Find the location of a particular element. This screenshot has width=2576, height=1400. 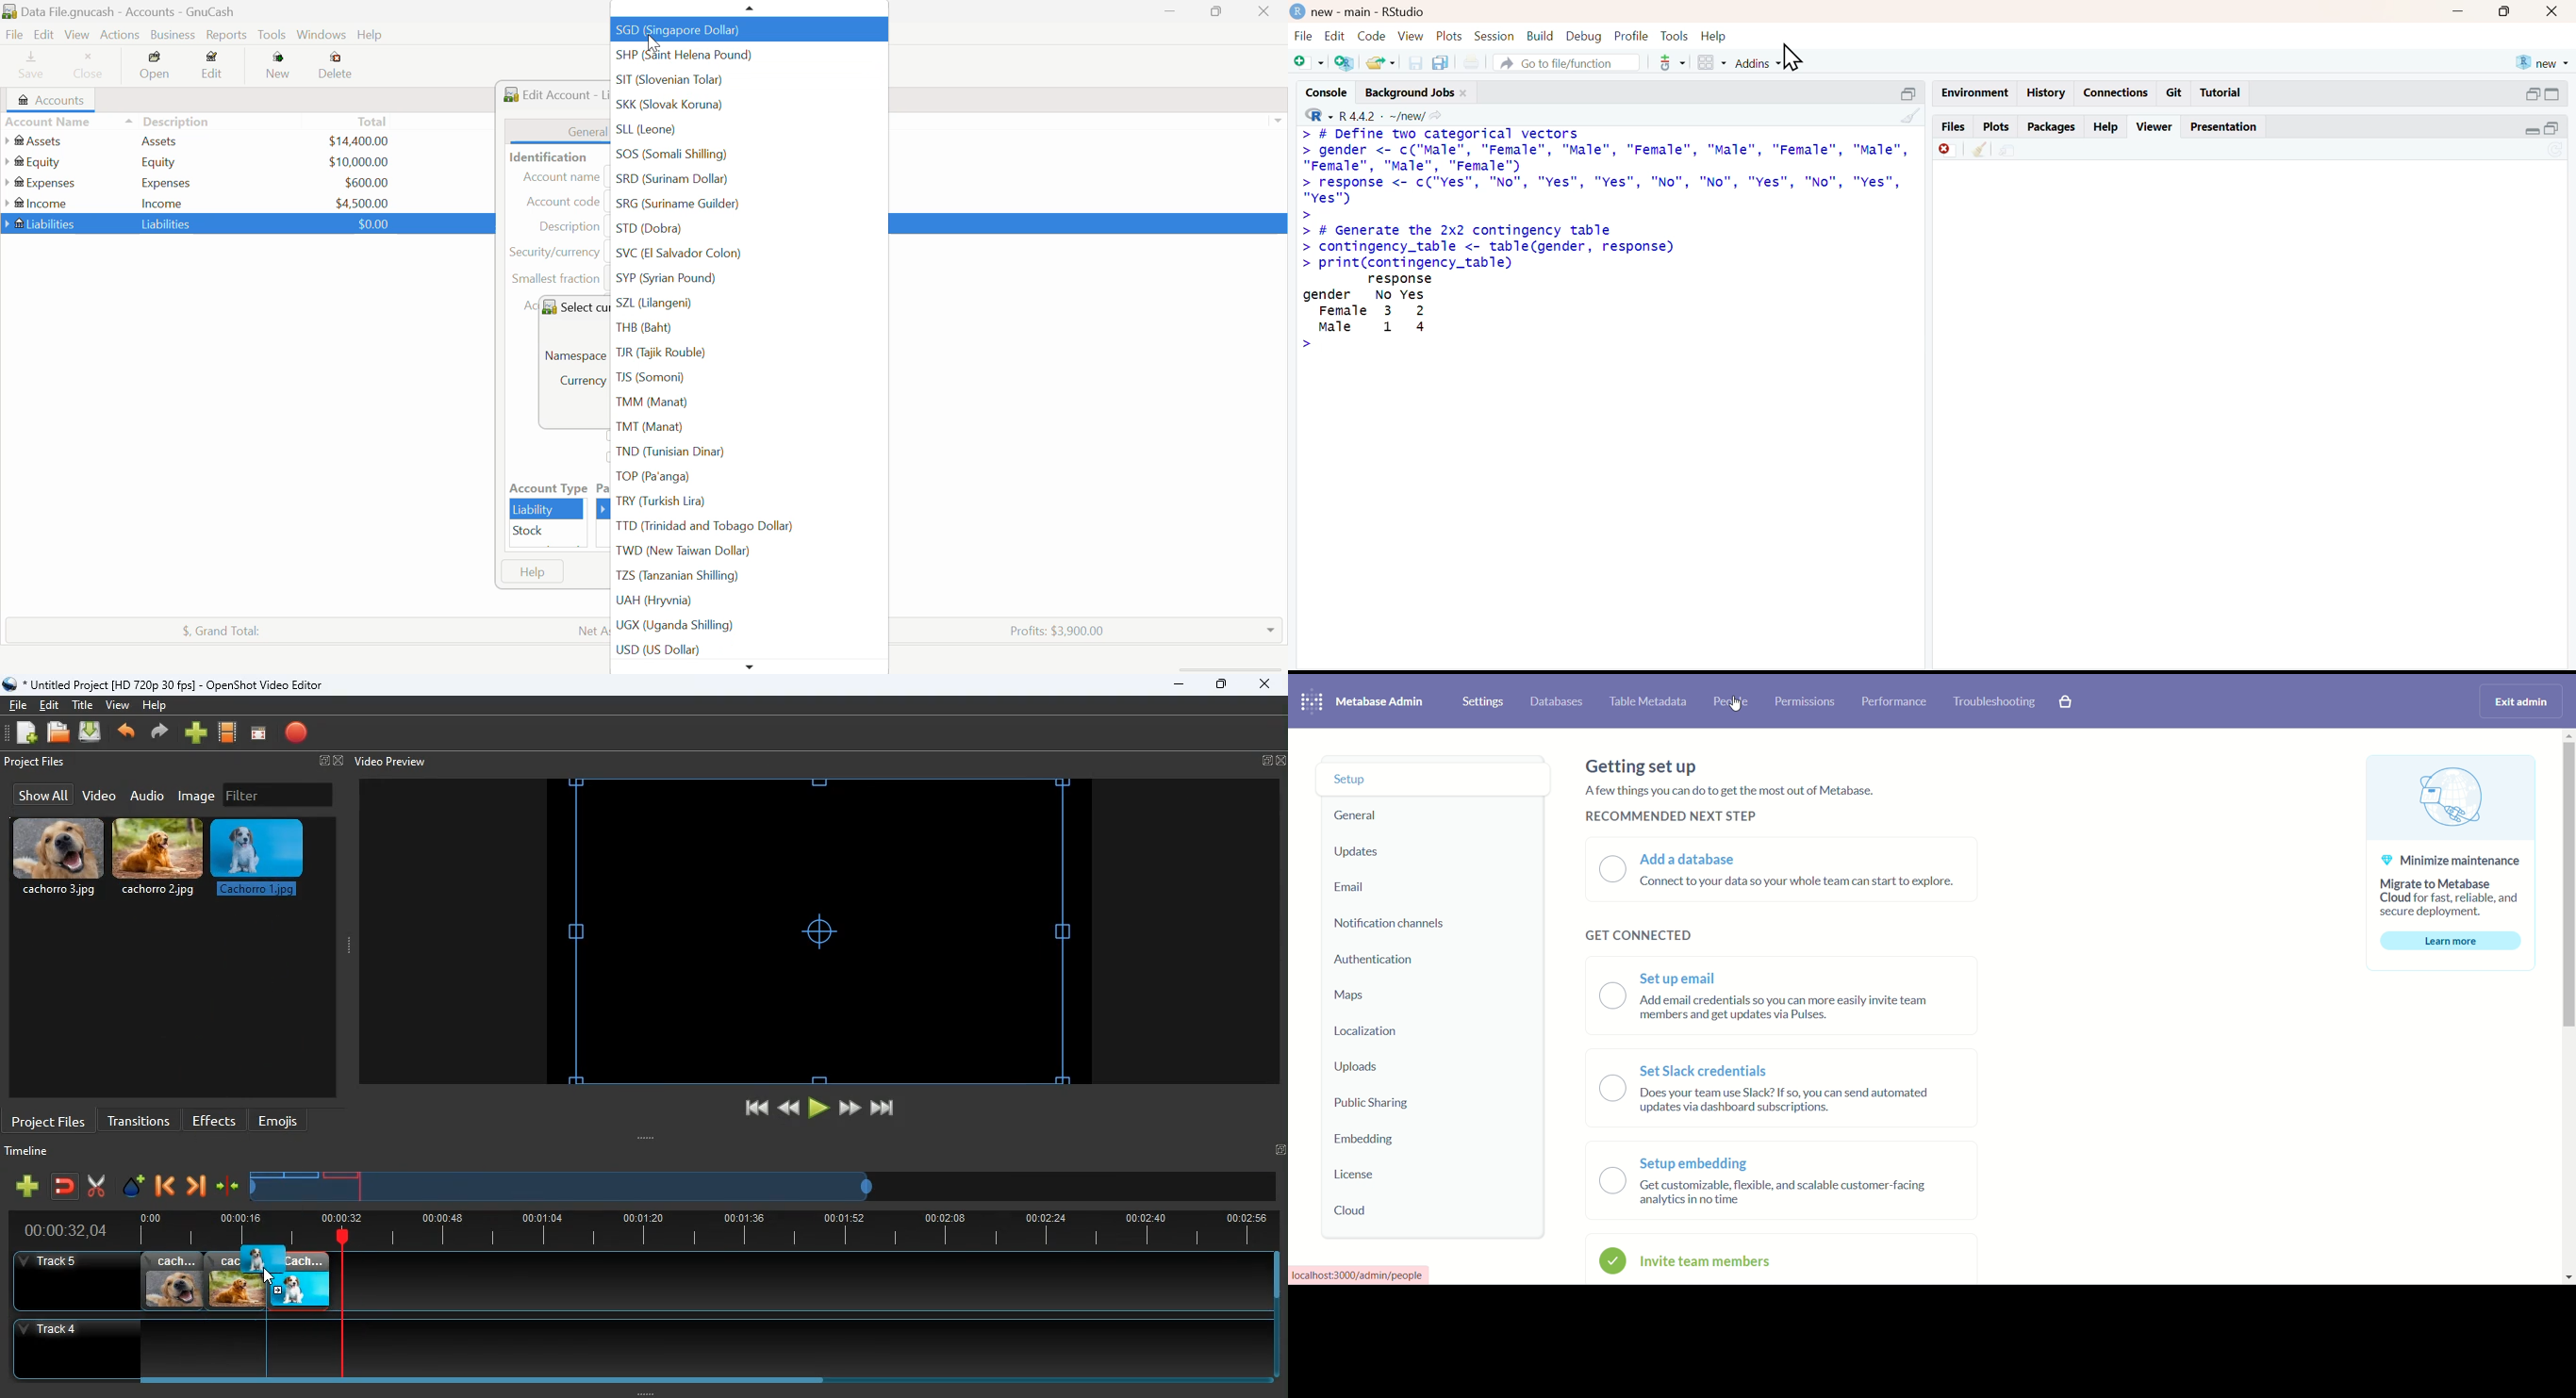

TND is located at coordinates (745, 453).